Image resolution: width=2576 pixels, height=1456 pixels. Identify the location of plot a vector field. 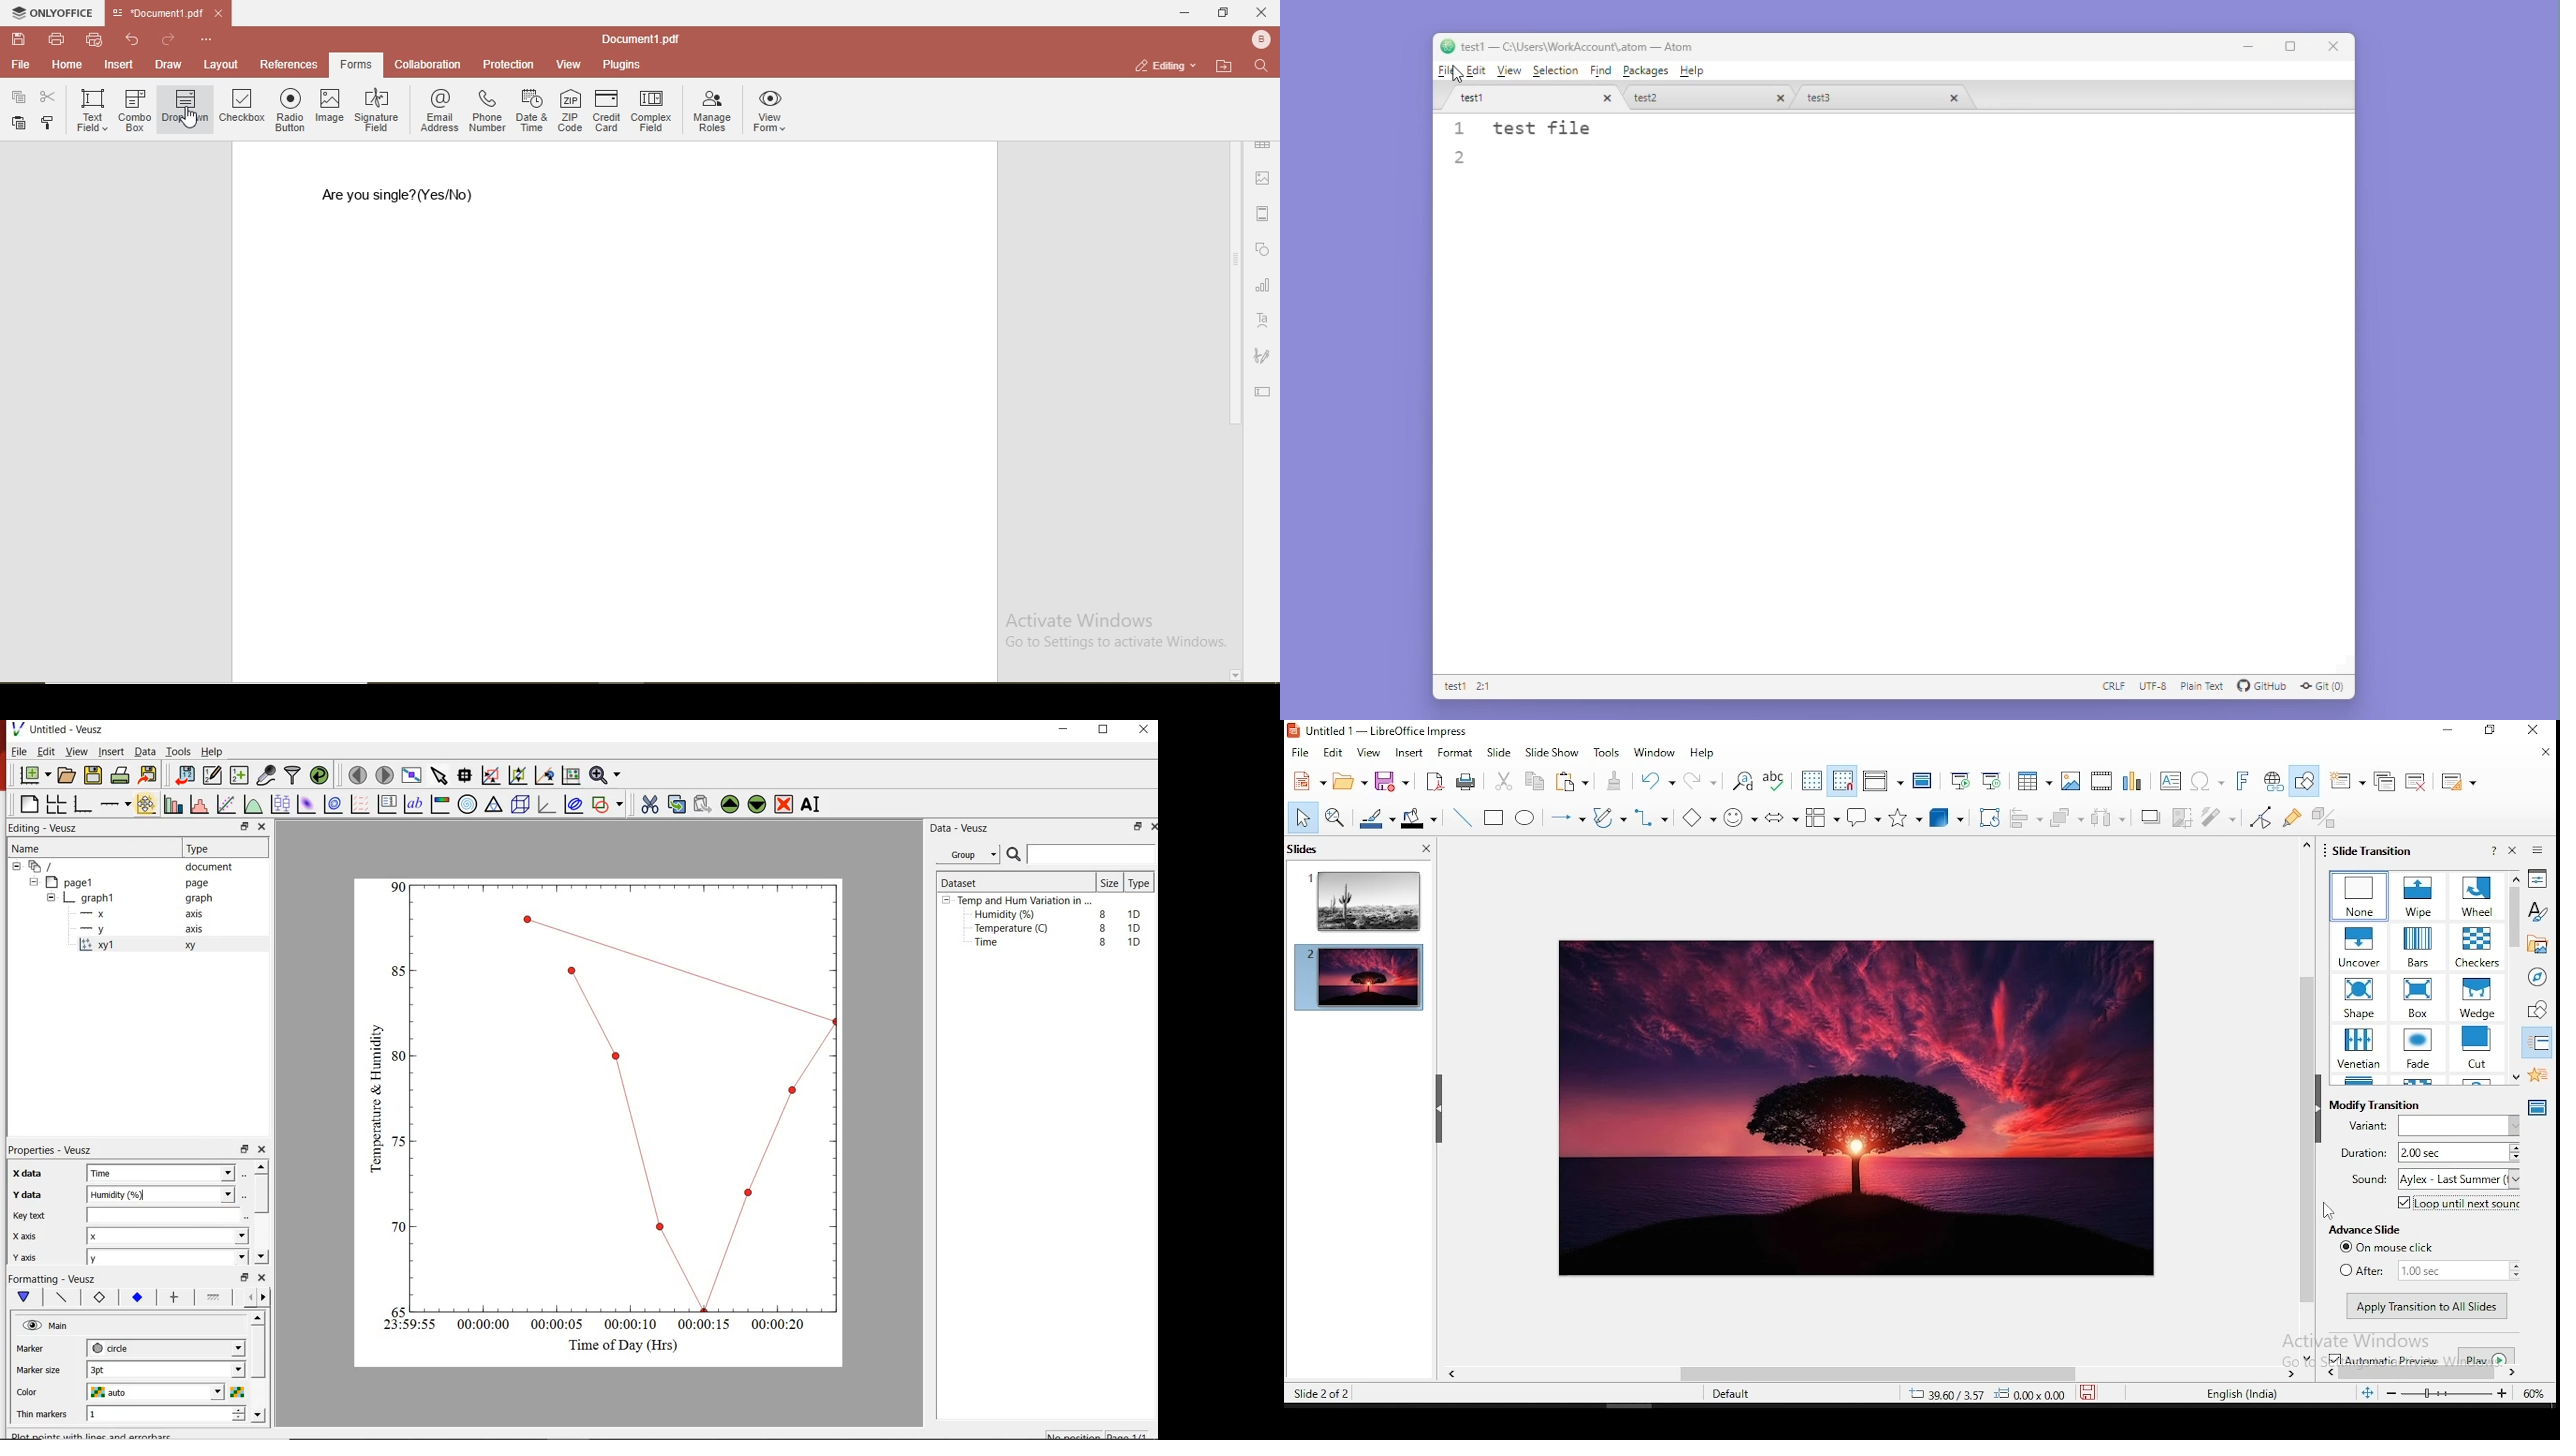
(361, 804).